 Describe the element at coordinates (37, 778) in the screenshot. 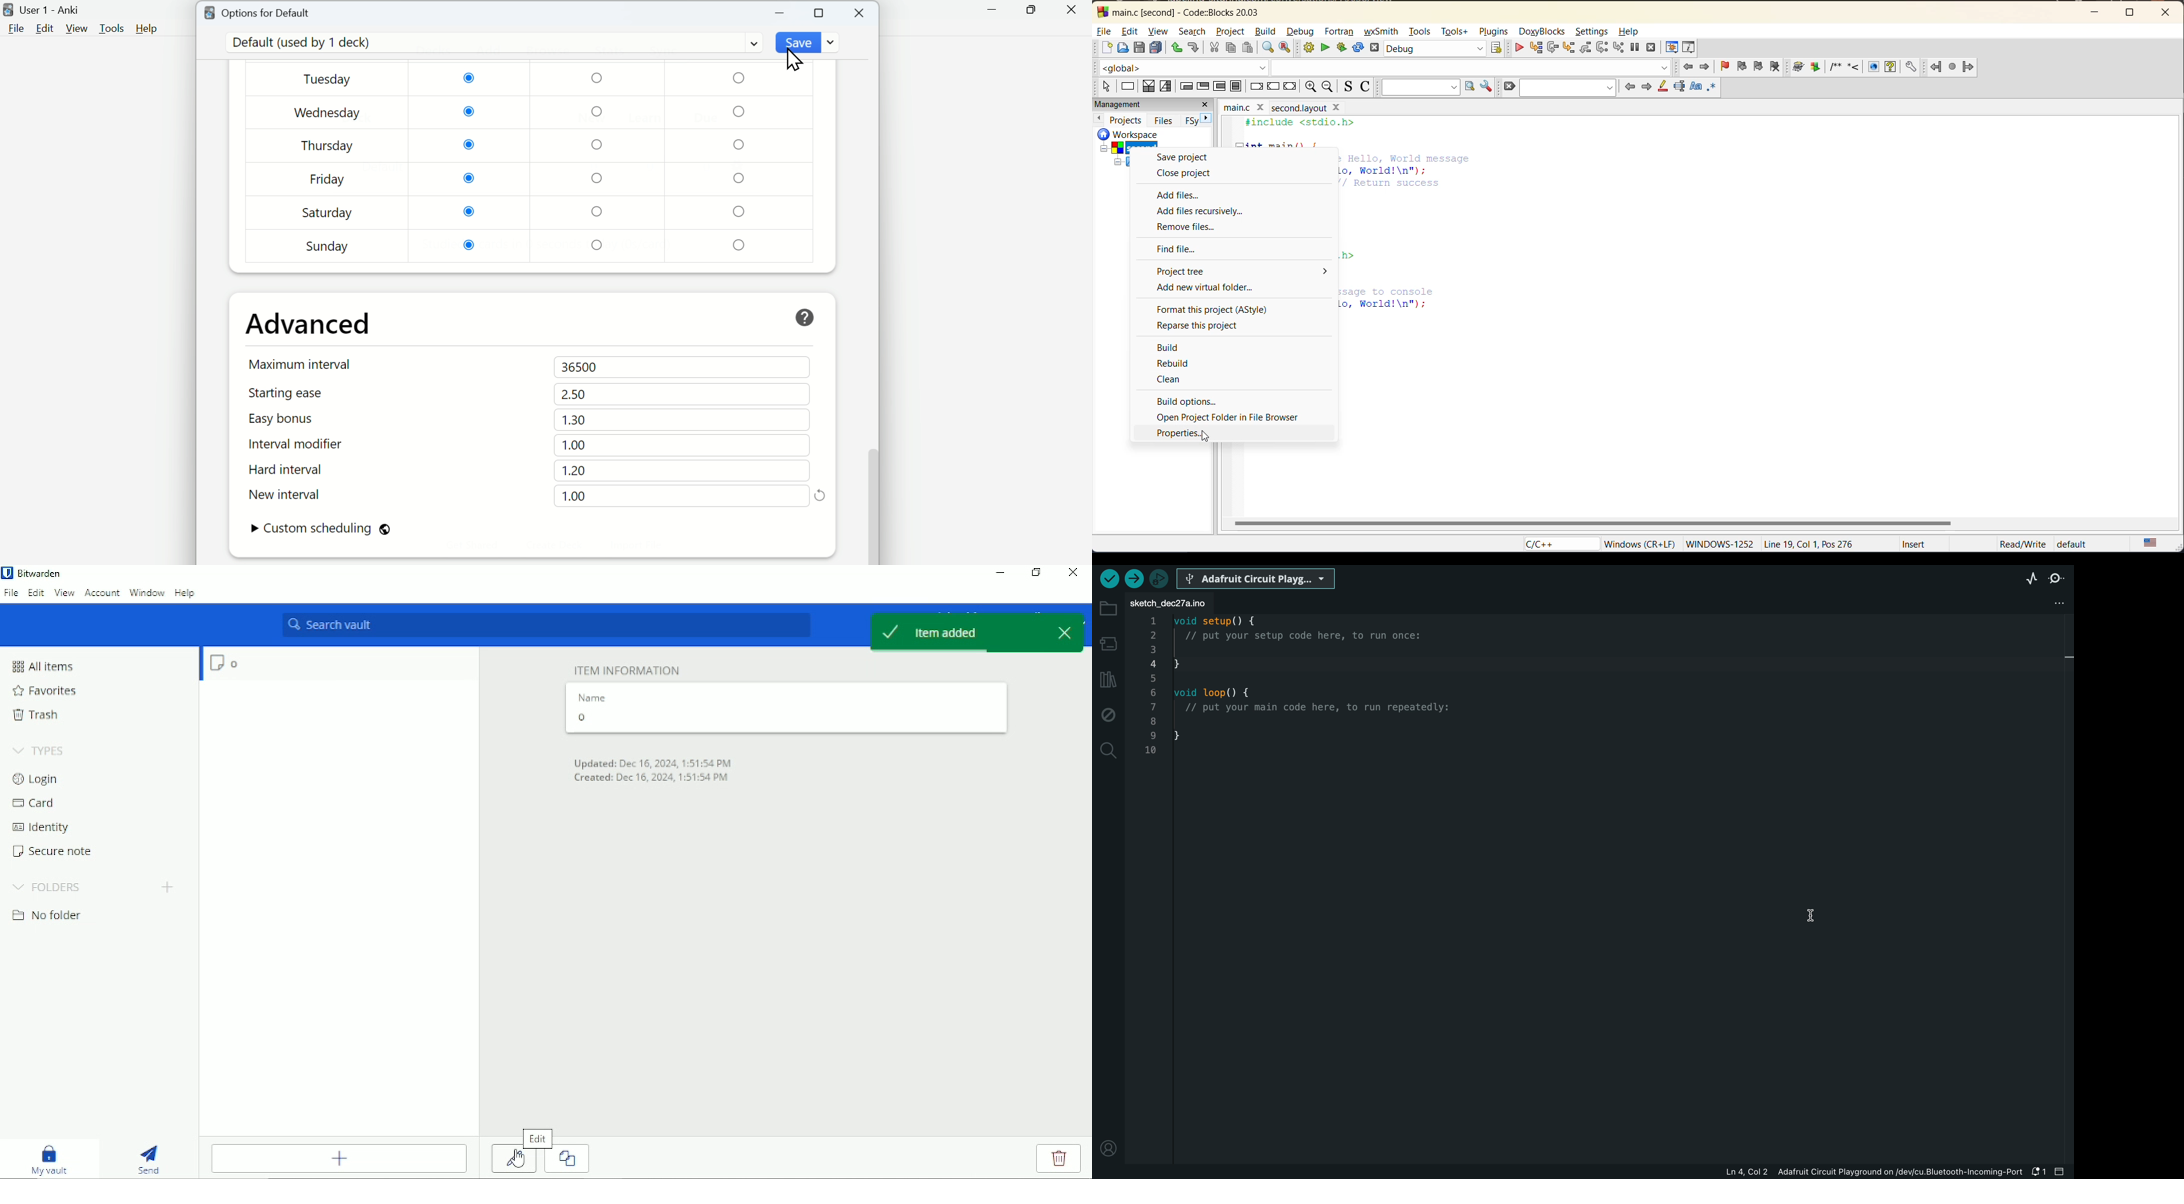

I see `Login` at that location.